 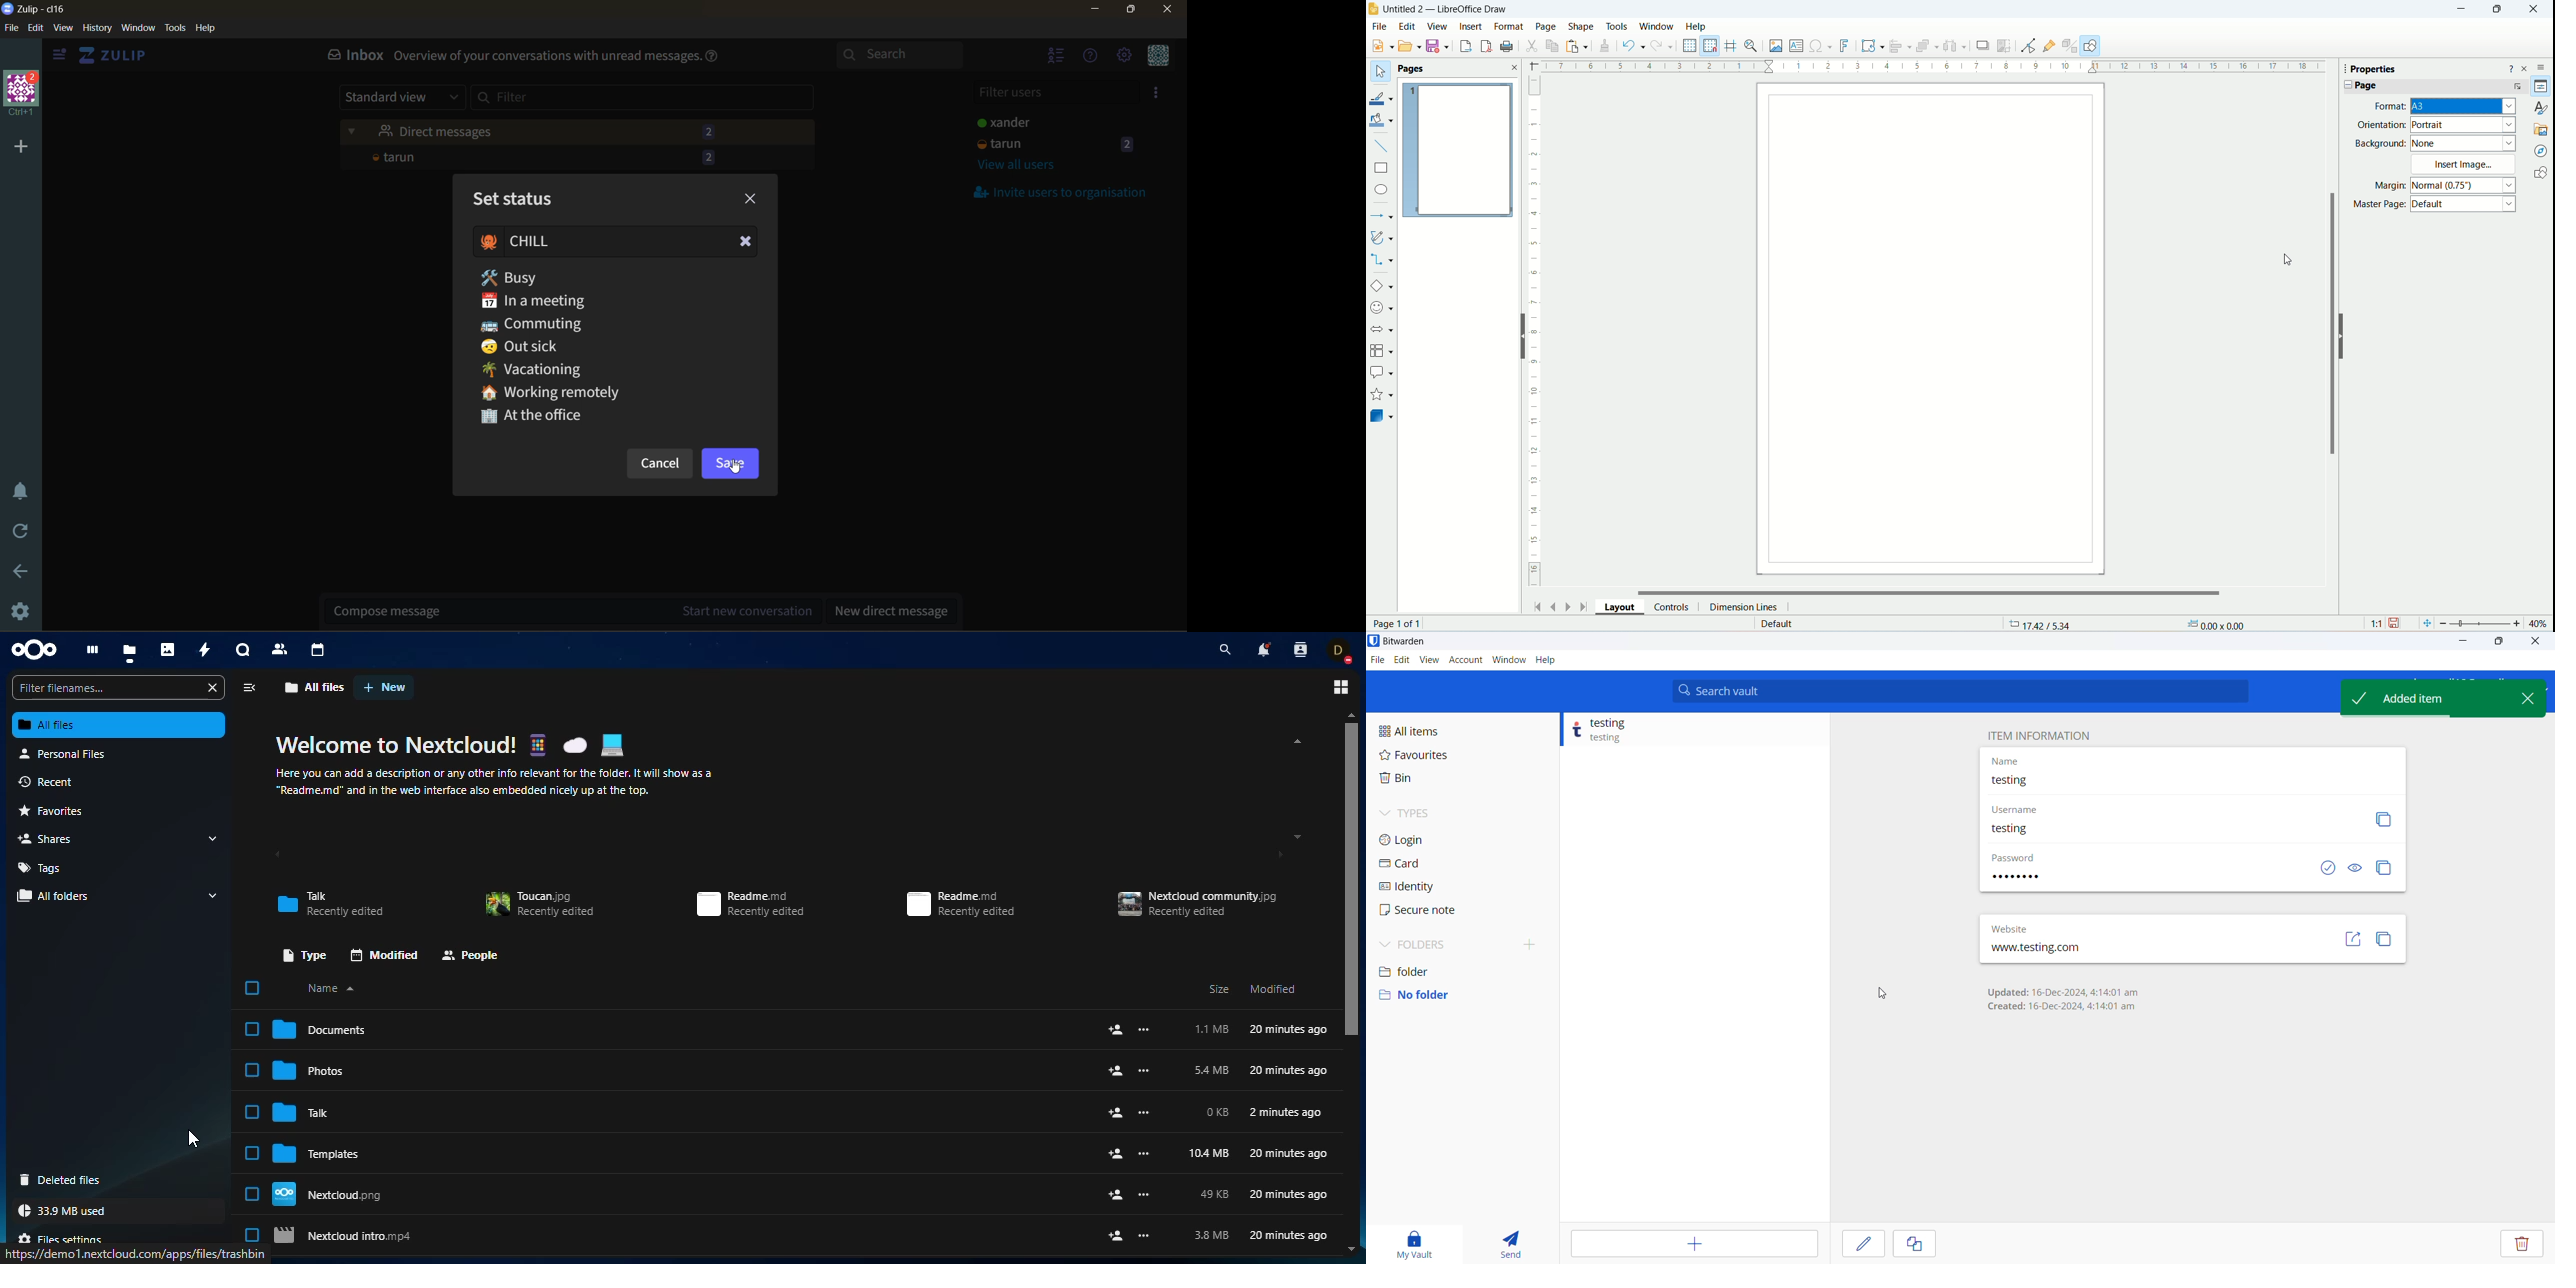 What do you see at coordinates (187, 1137) in the screenshot?
I see `cursor` at bounding box center [187, 1137].